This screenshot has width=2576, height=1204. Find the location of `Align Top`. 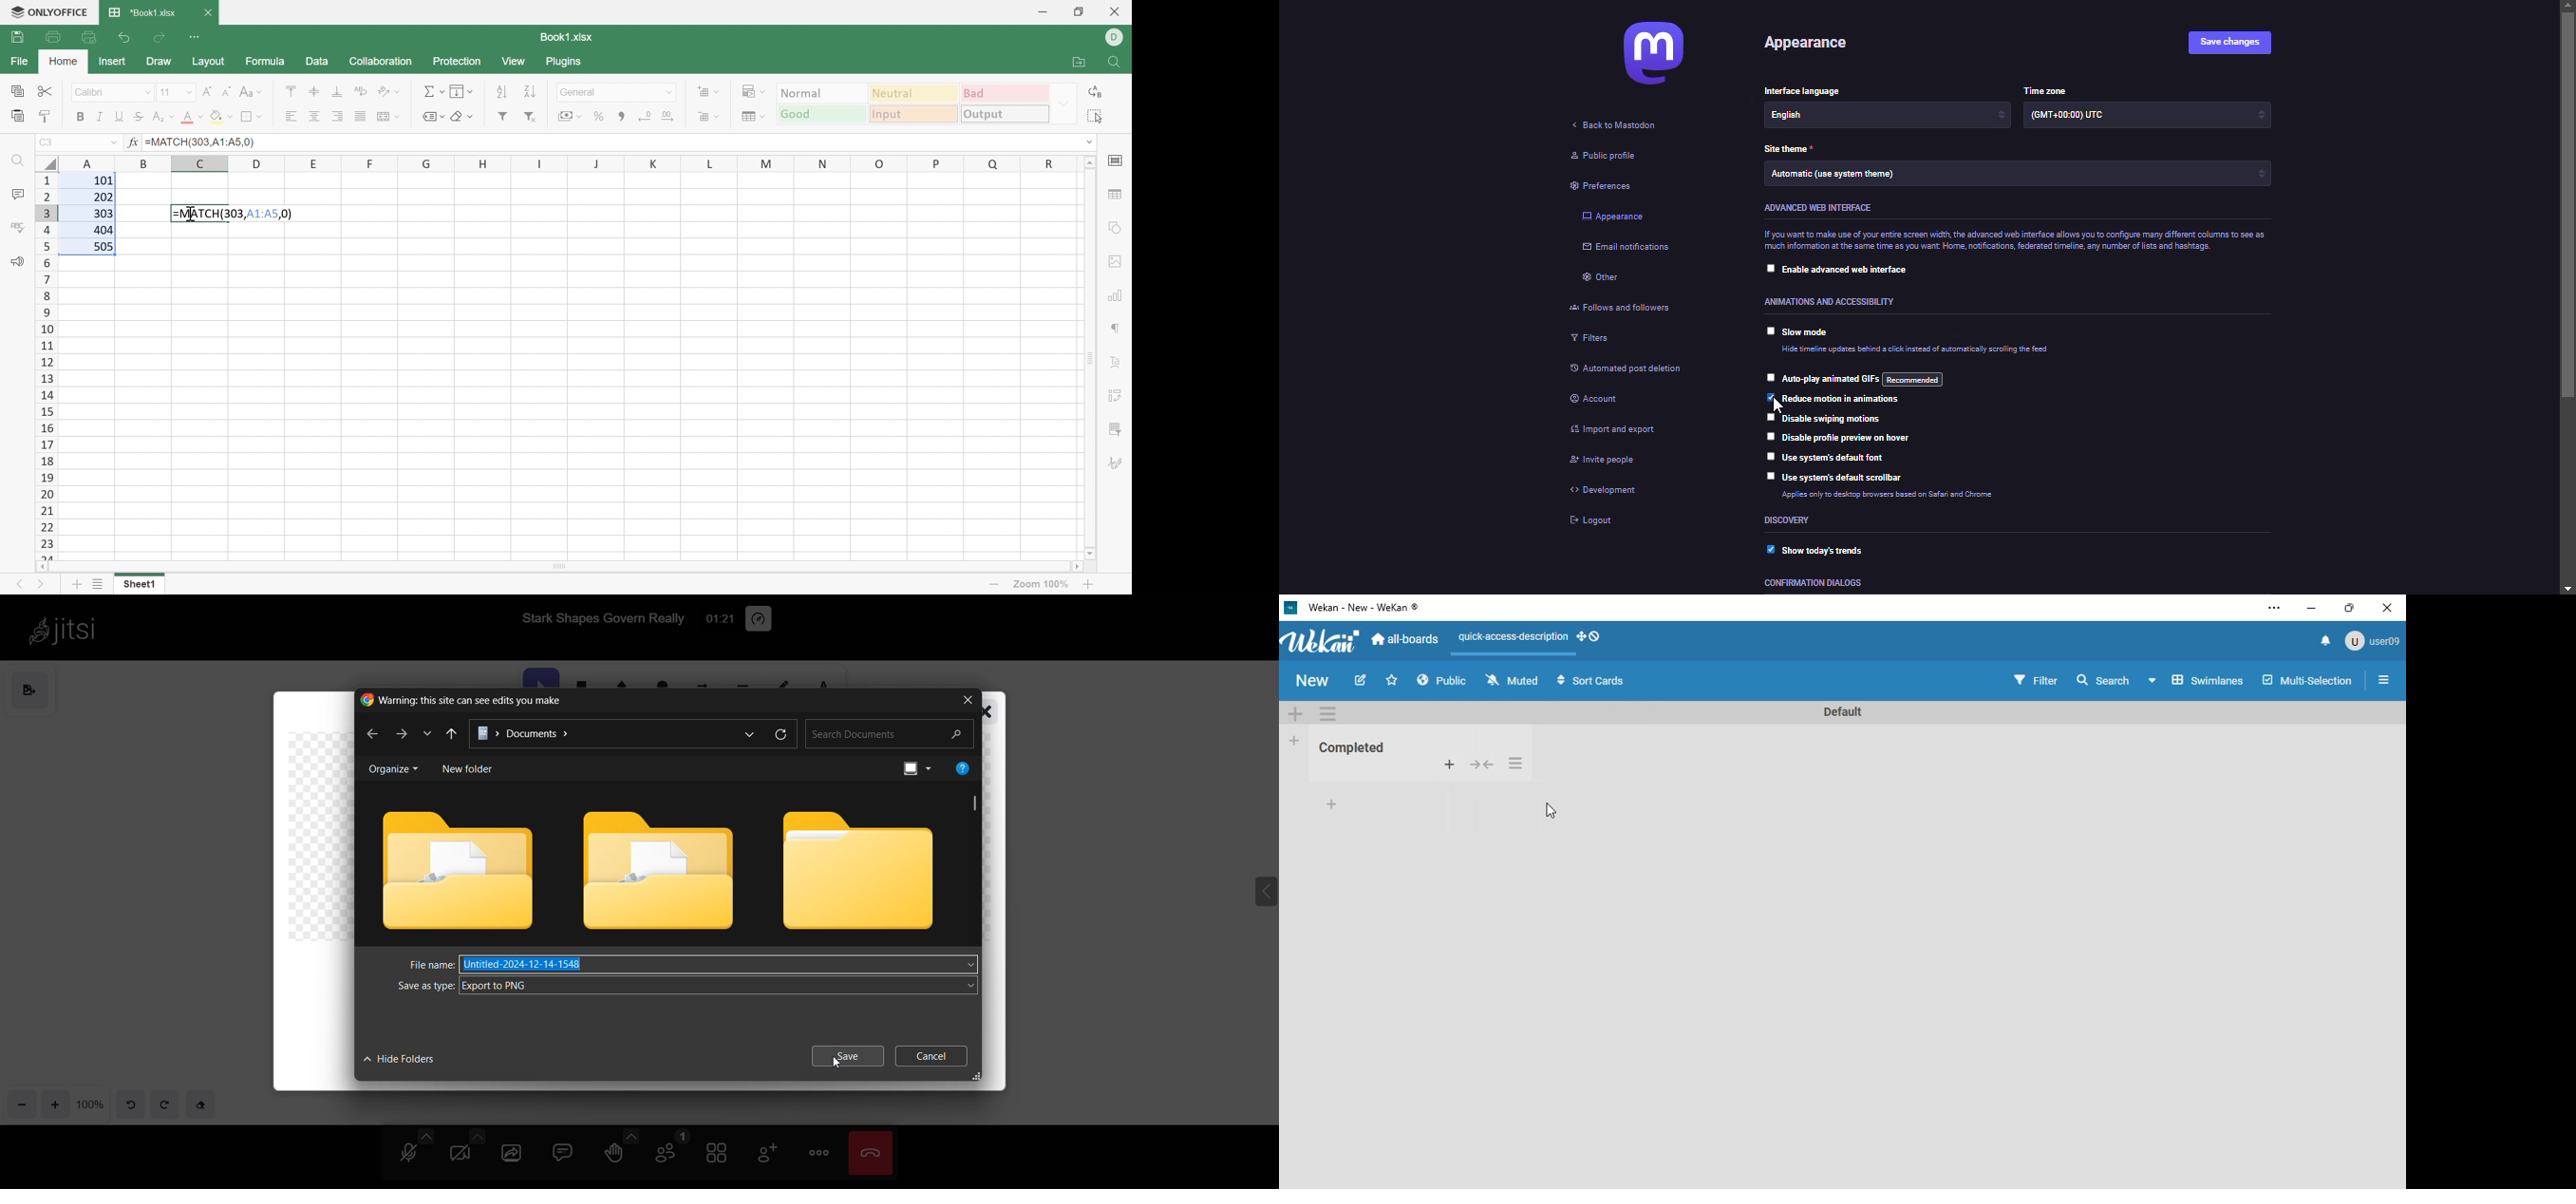

Align Top is located at coordinates (288, 90).